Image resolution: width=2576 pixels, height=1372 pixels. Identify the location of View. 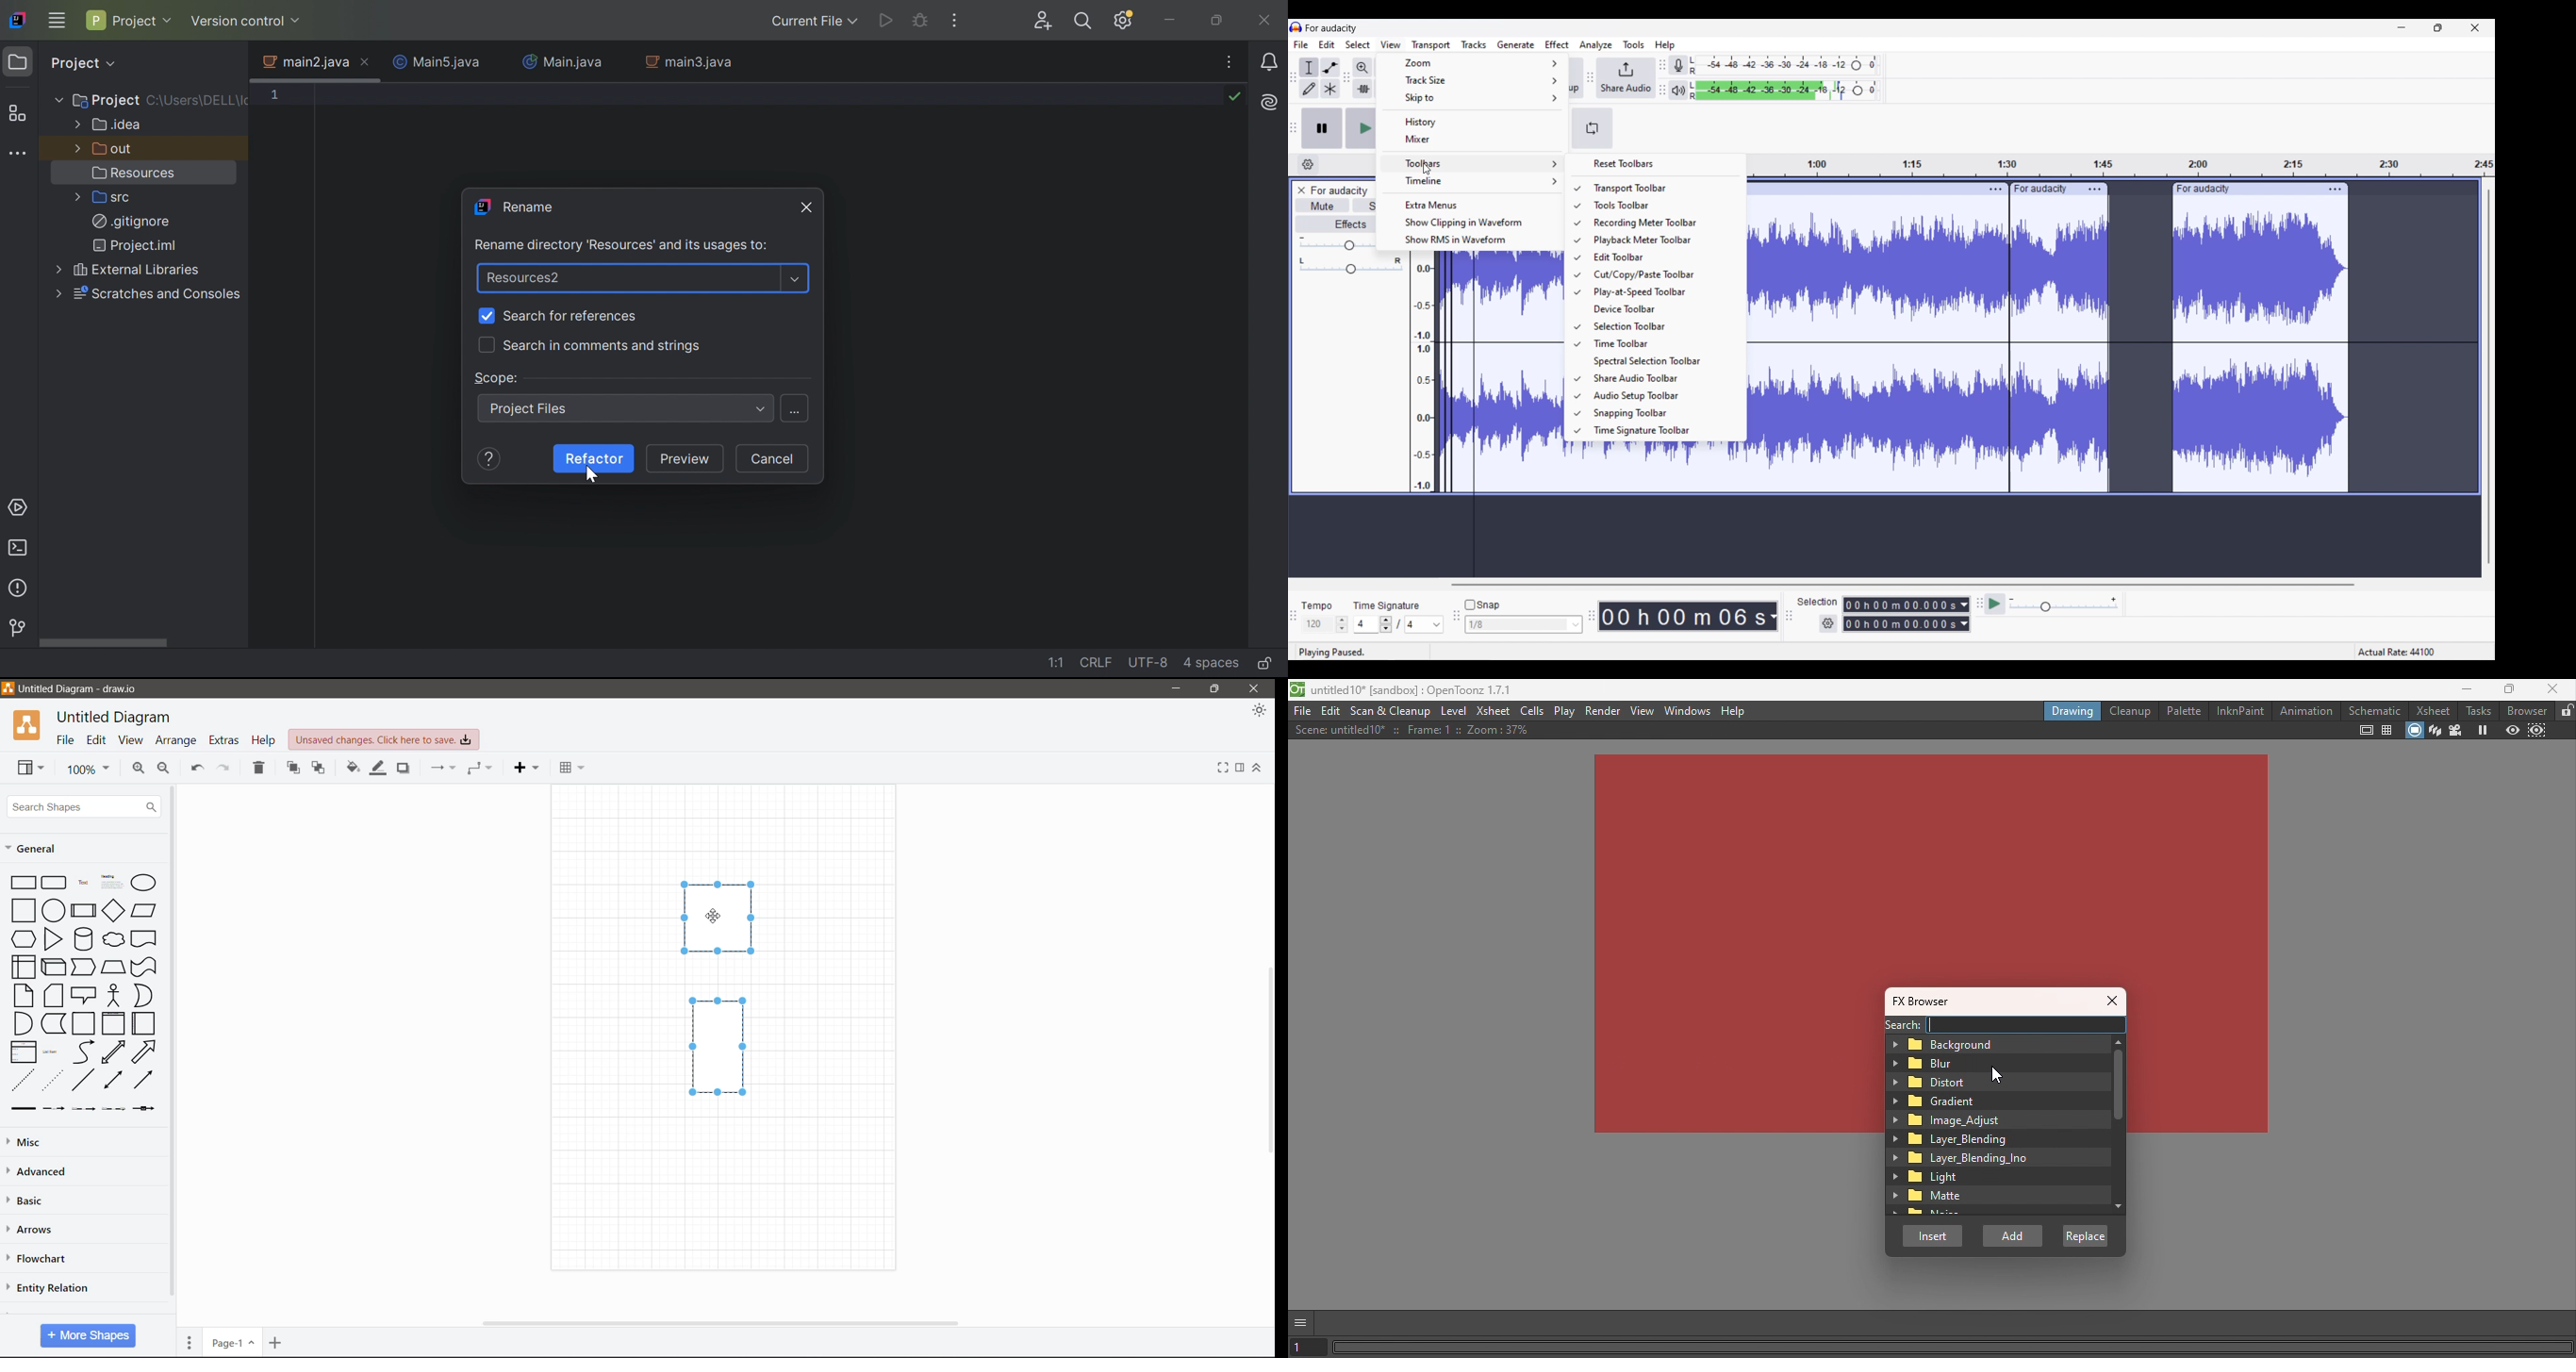
(130, 740).